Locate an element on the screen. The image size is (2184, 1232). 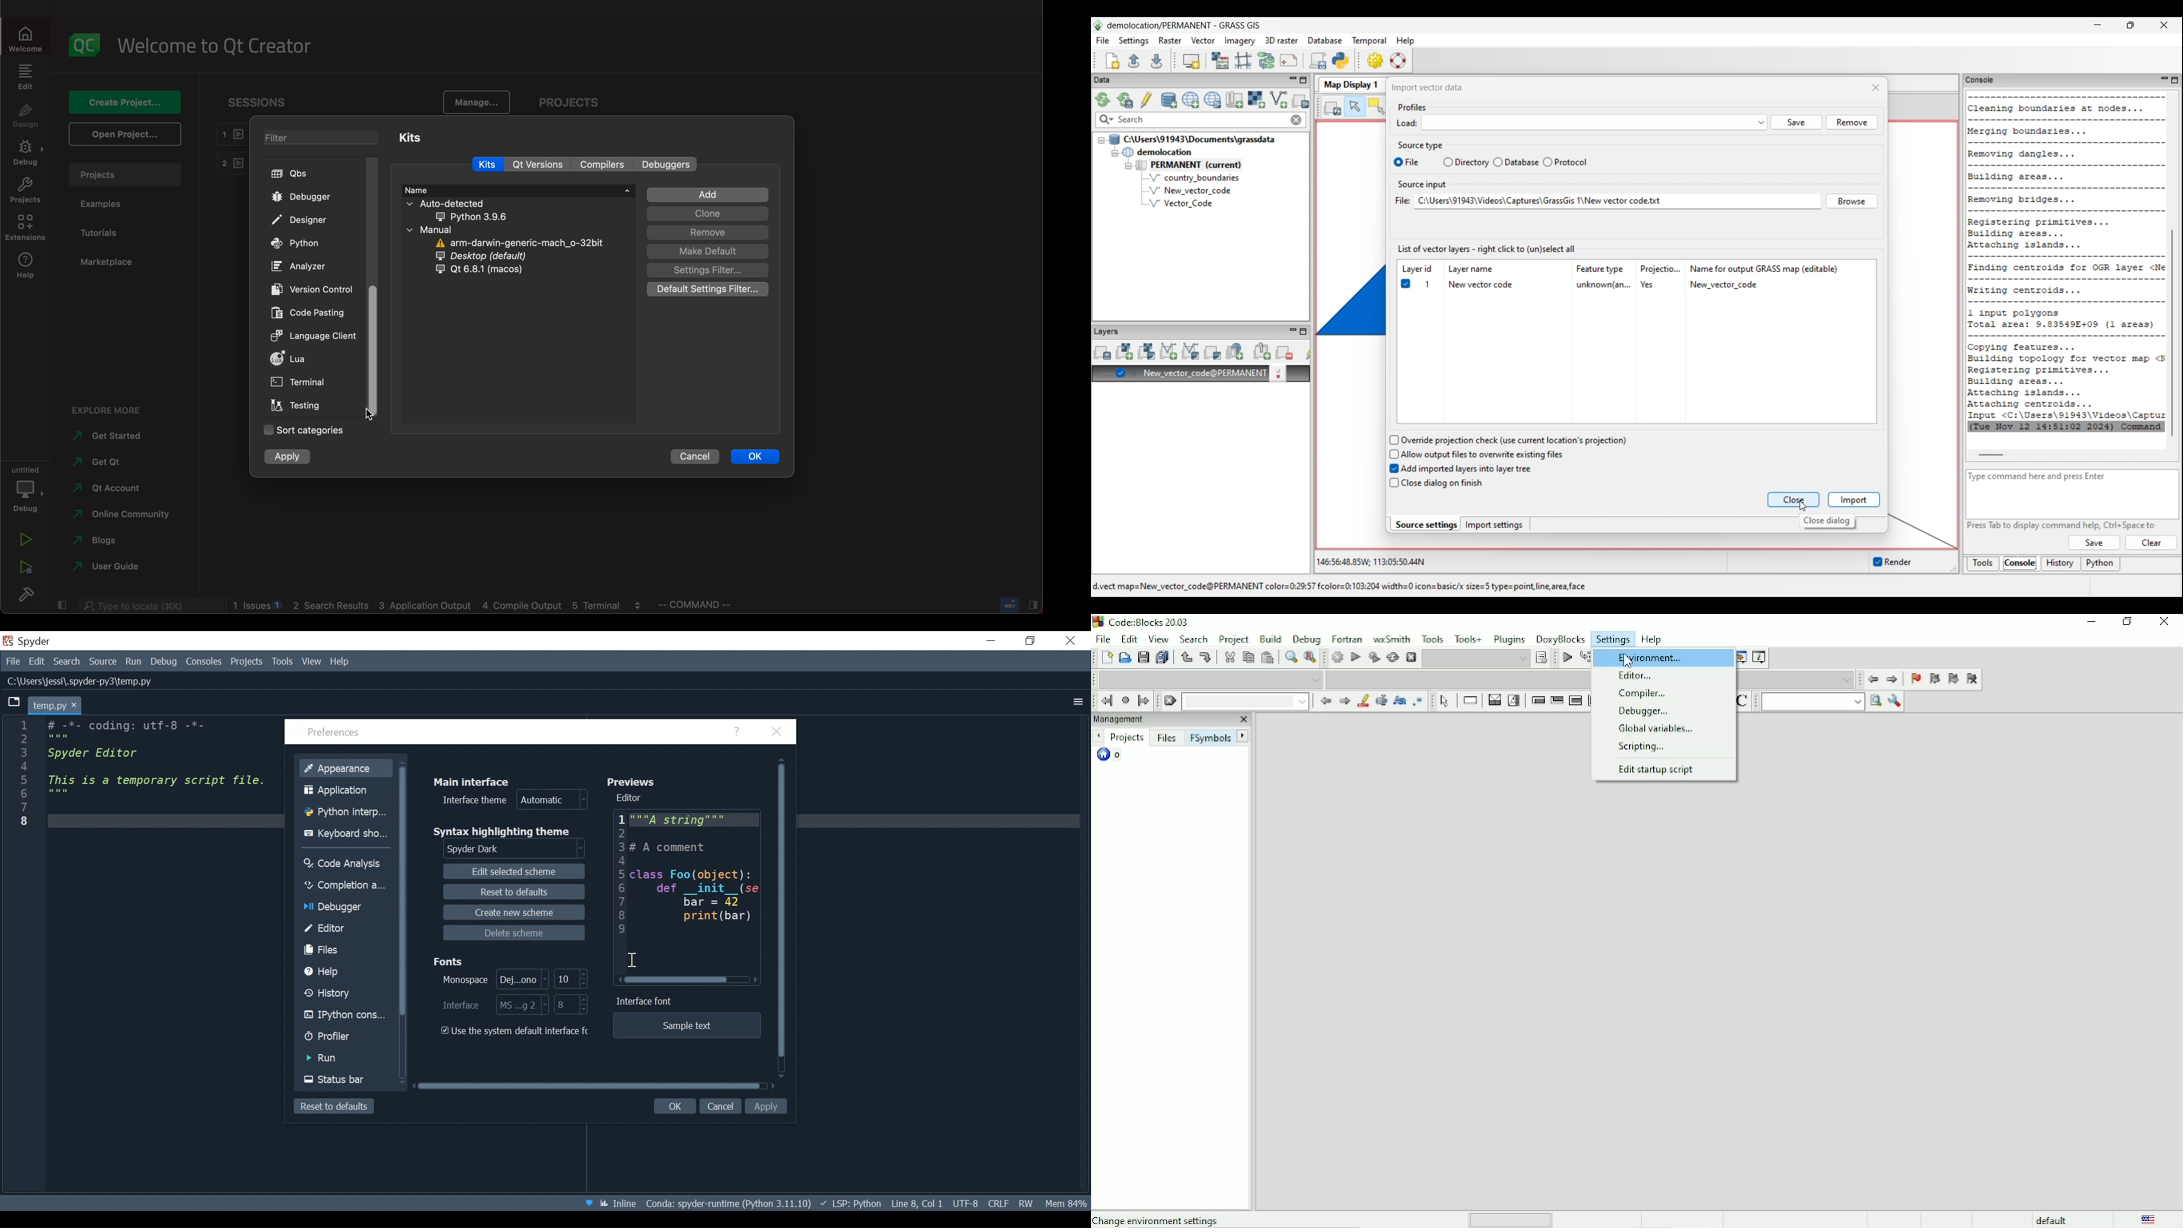
Various info is located at coordinates (1760, 656).